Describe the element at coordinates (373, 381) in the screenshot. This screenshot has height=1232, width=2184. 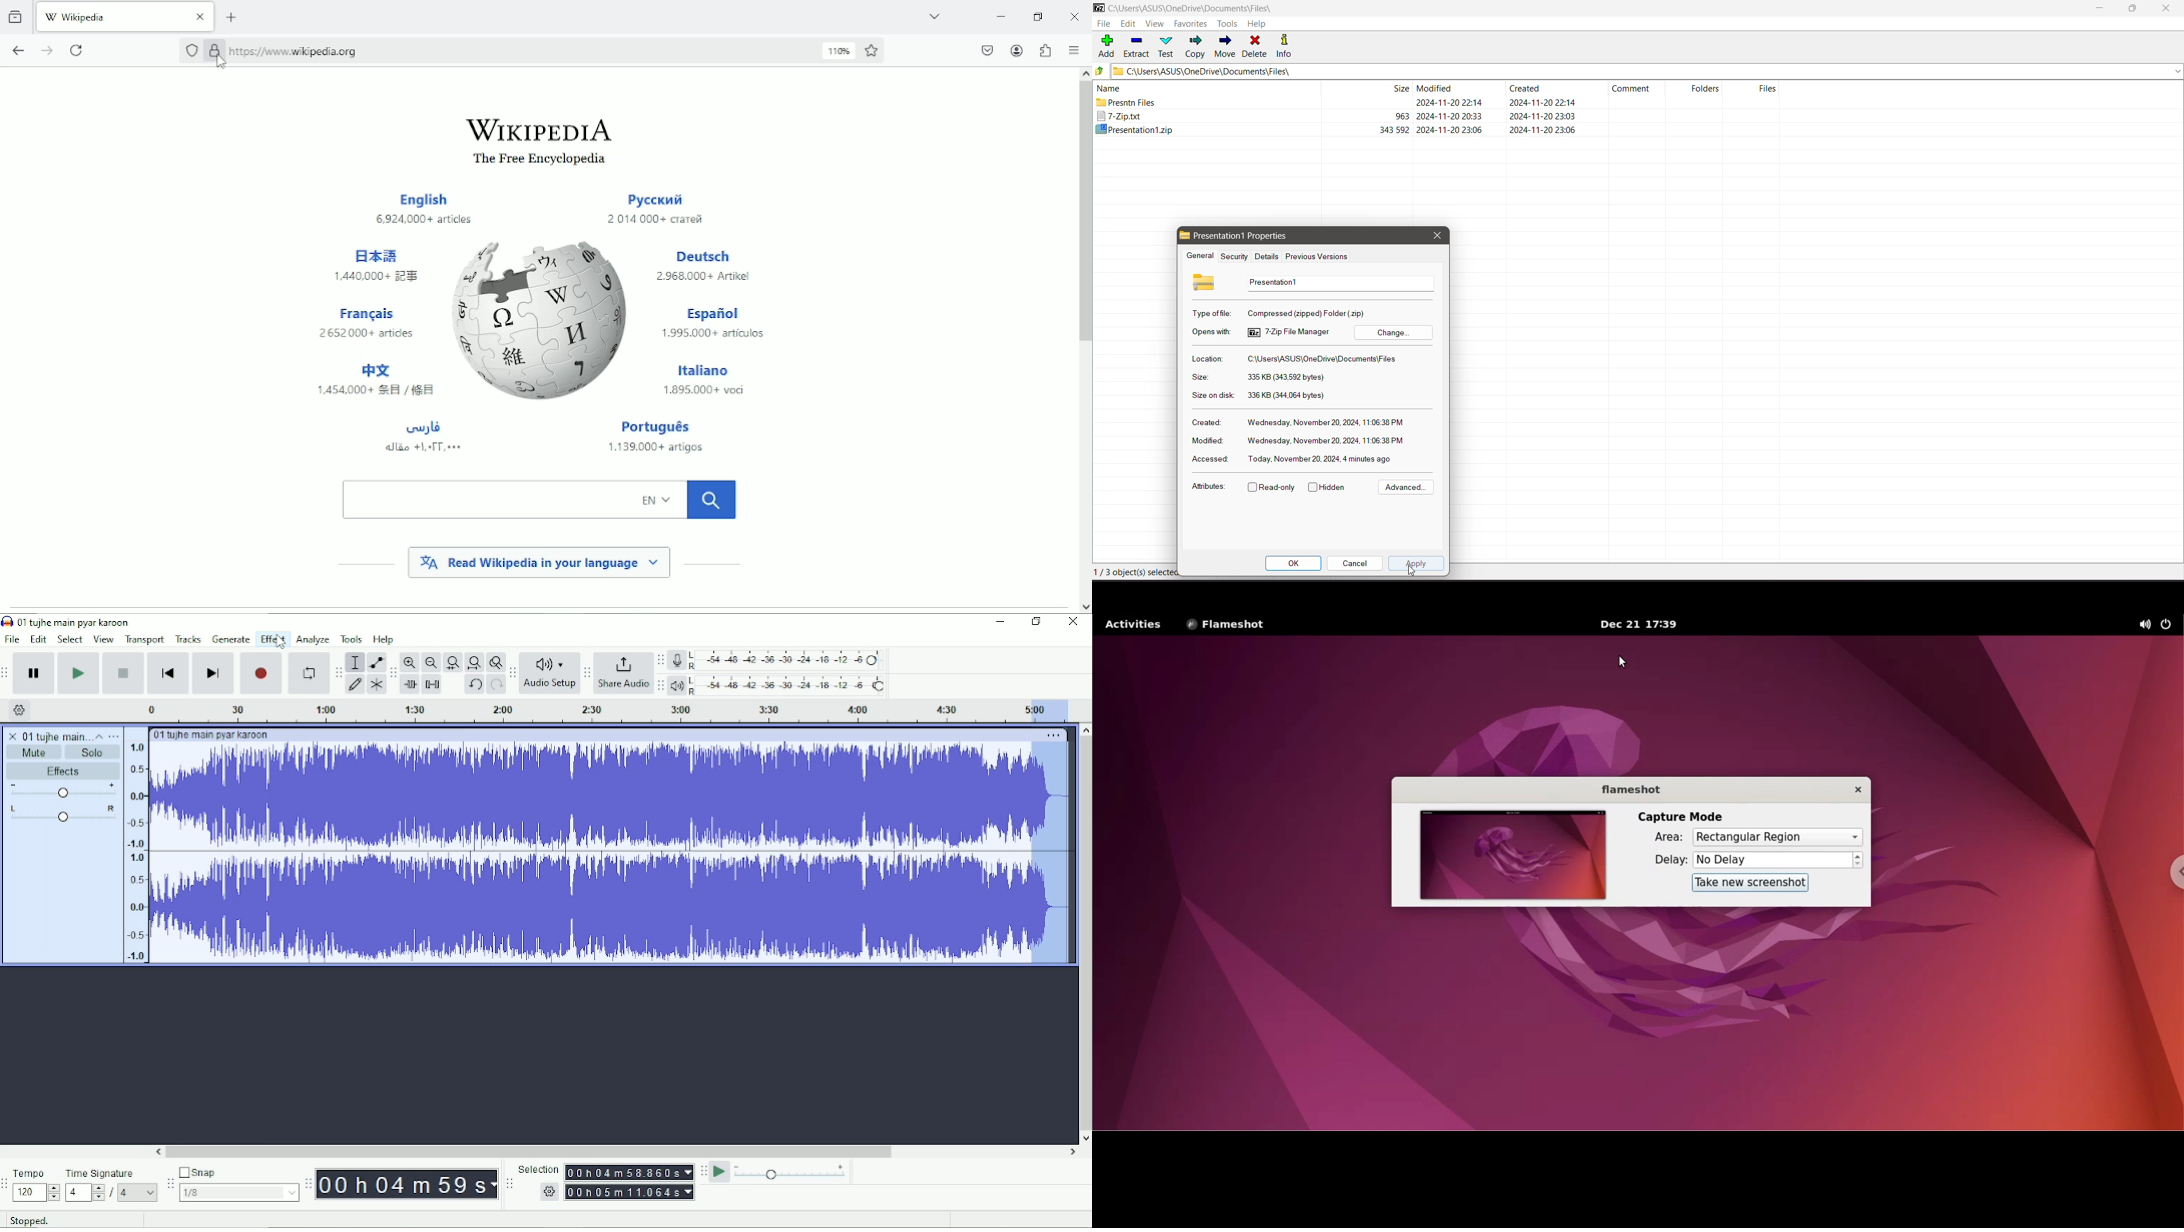
I see `foreign language` at that location.